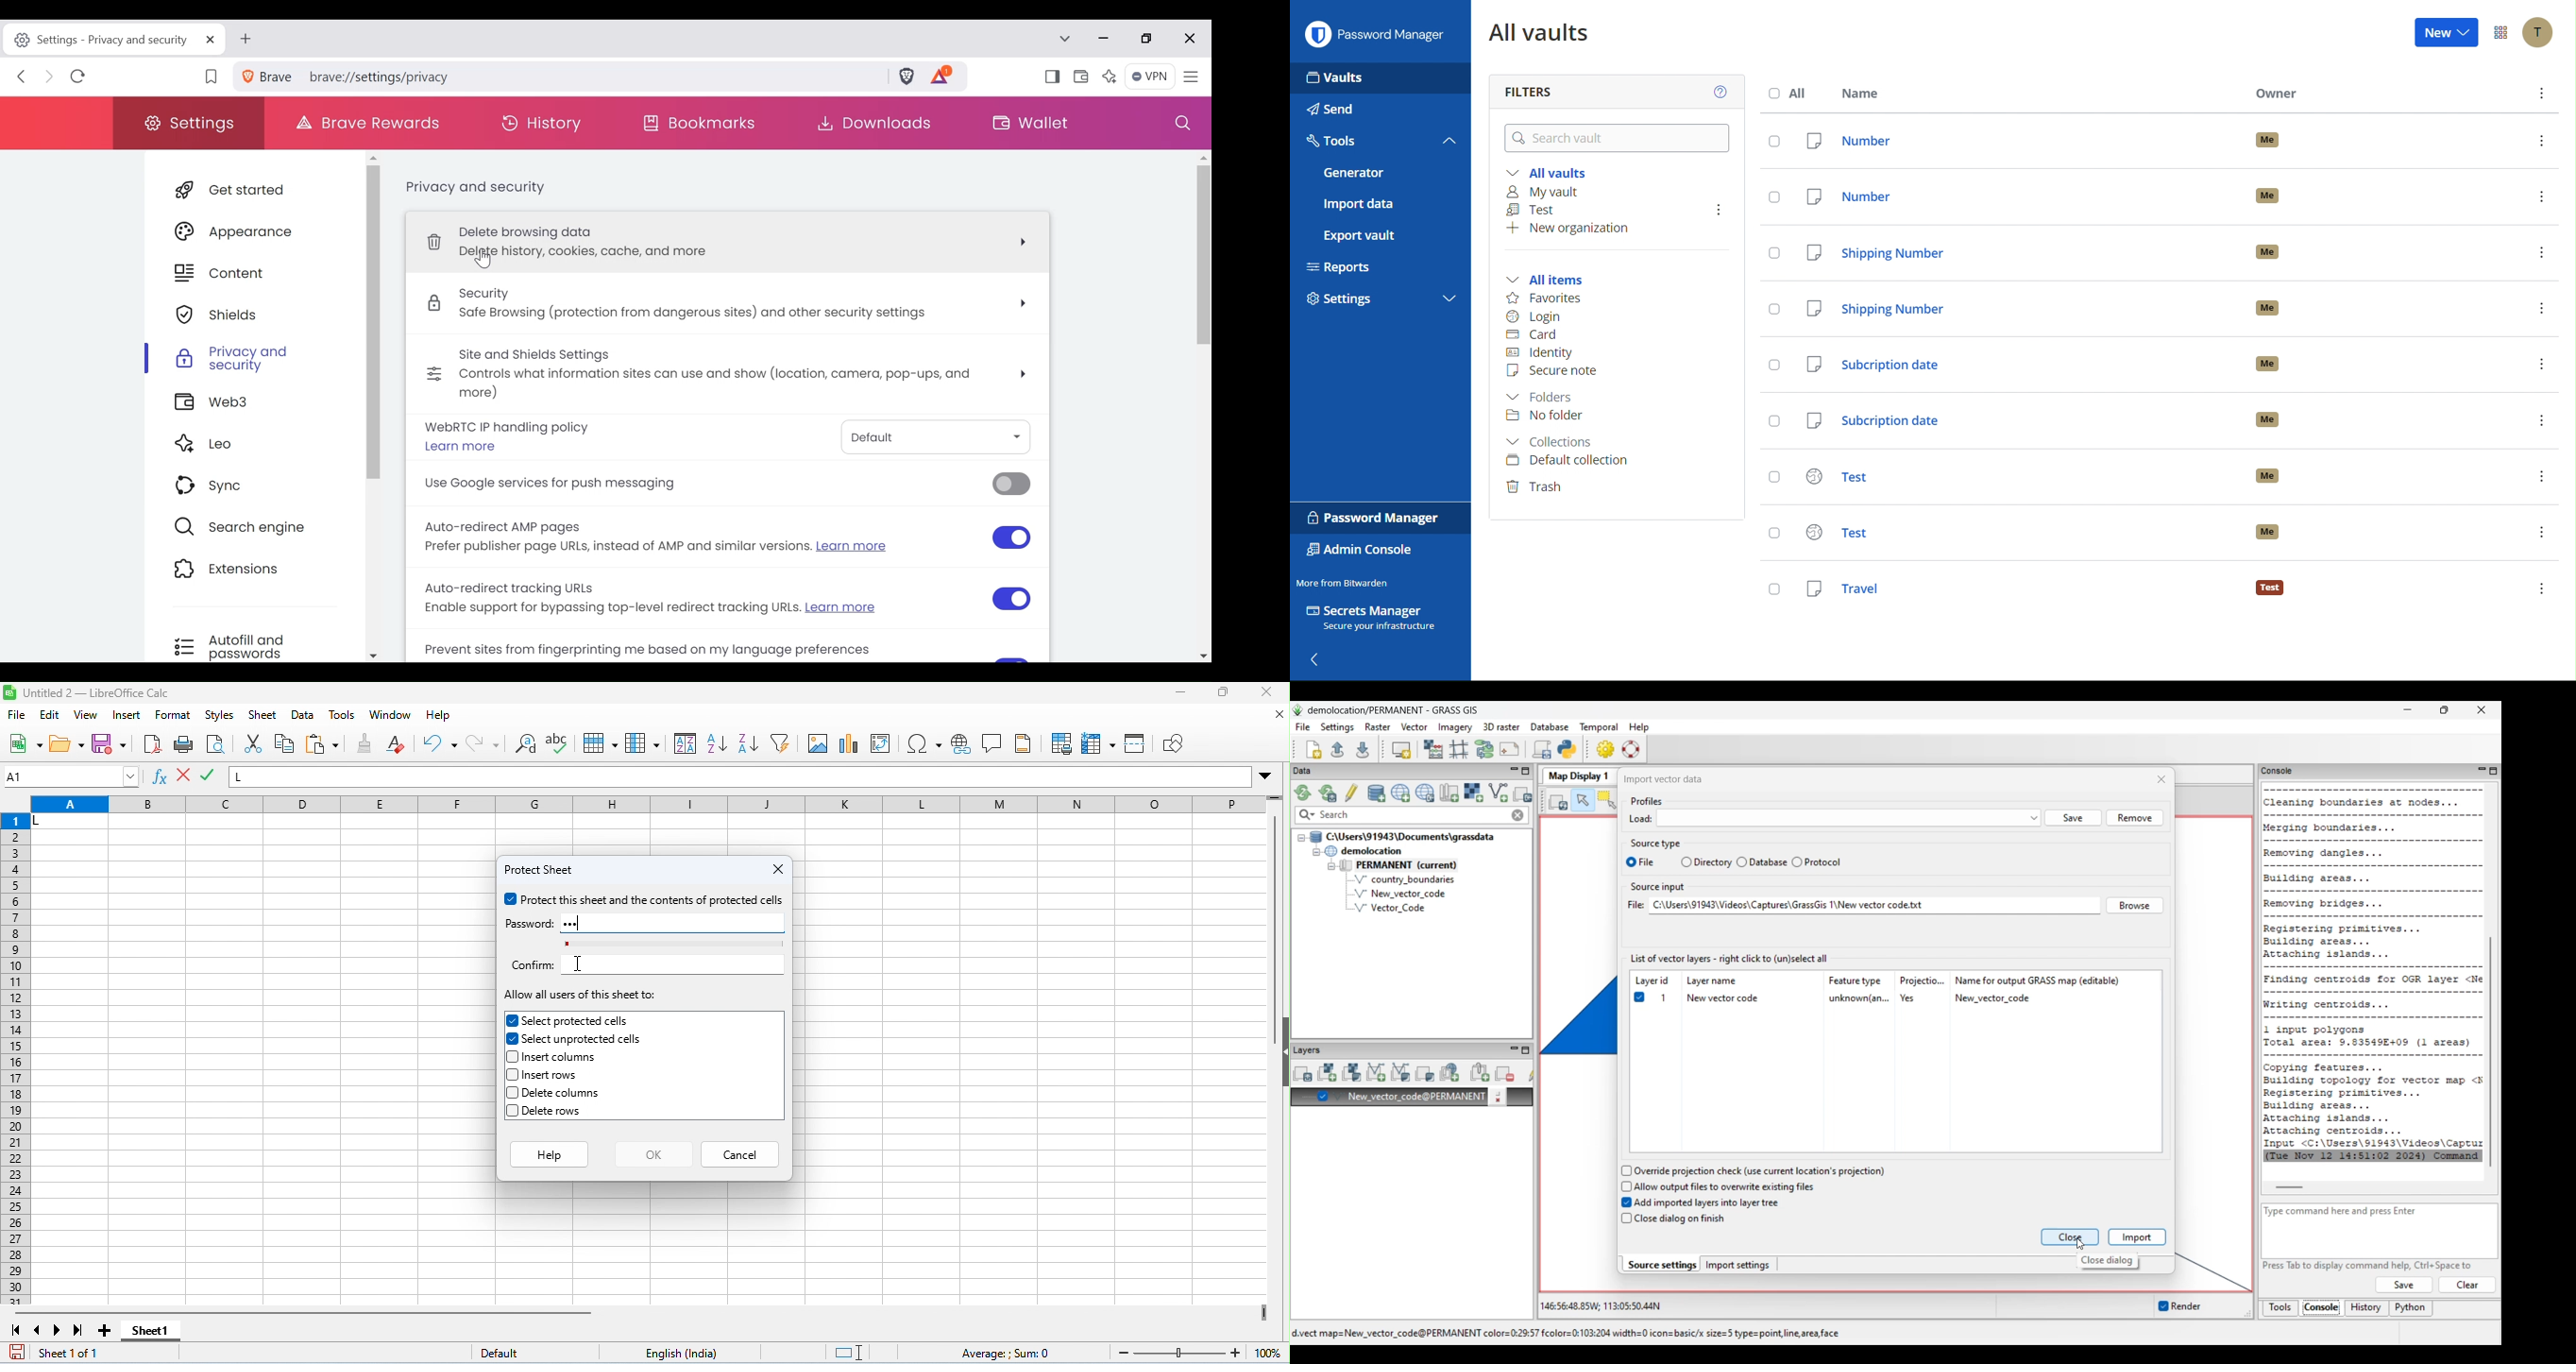 The image size is (2576, 1372). I want to click on Collections, so click(1552, 441).